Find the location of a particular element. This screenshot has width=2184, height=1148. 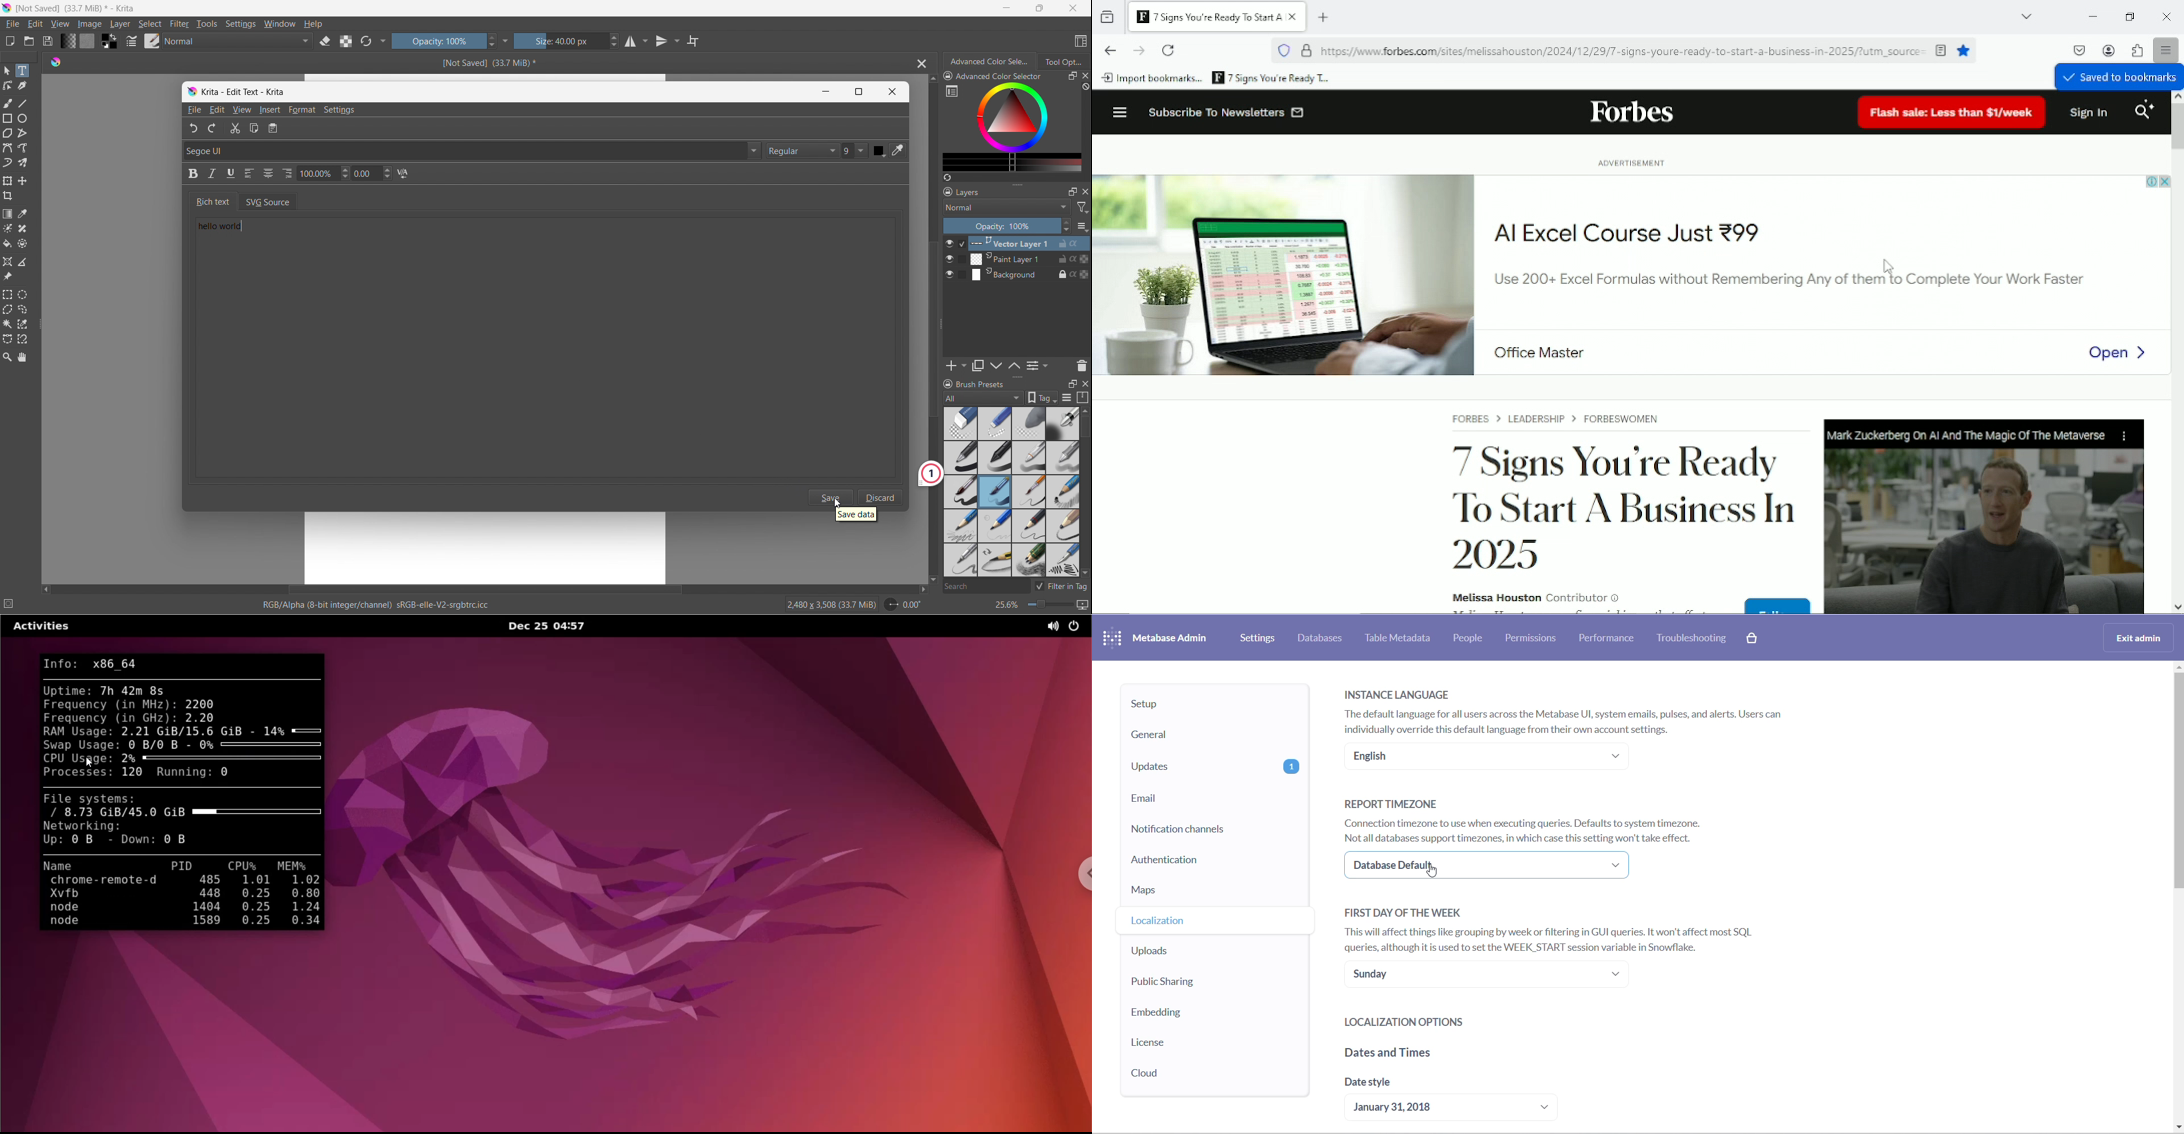

light blur is located at coordinates (995, 424).